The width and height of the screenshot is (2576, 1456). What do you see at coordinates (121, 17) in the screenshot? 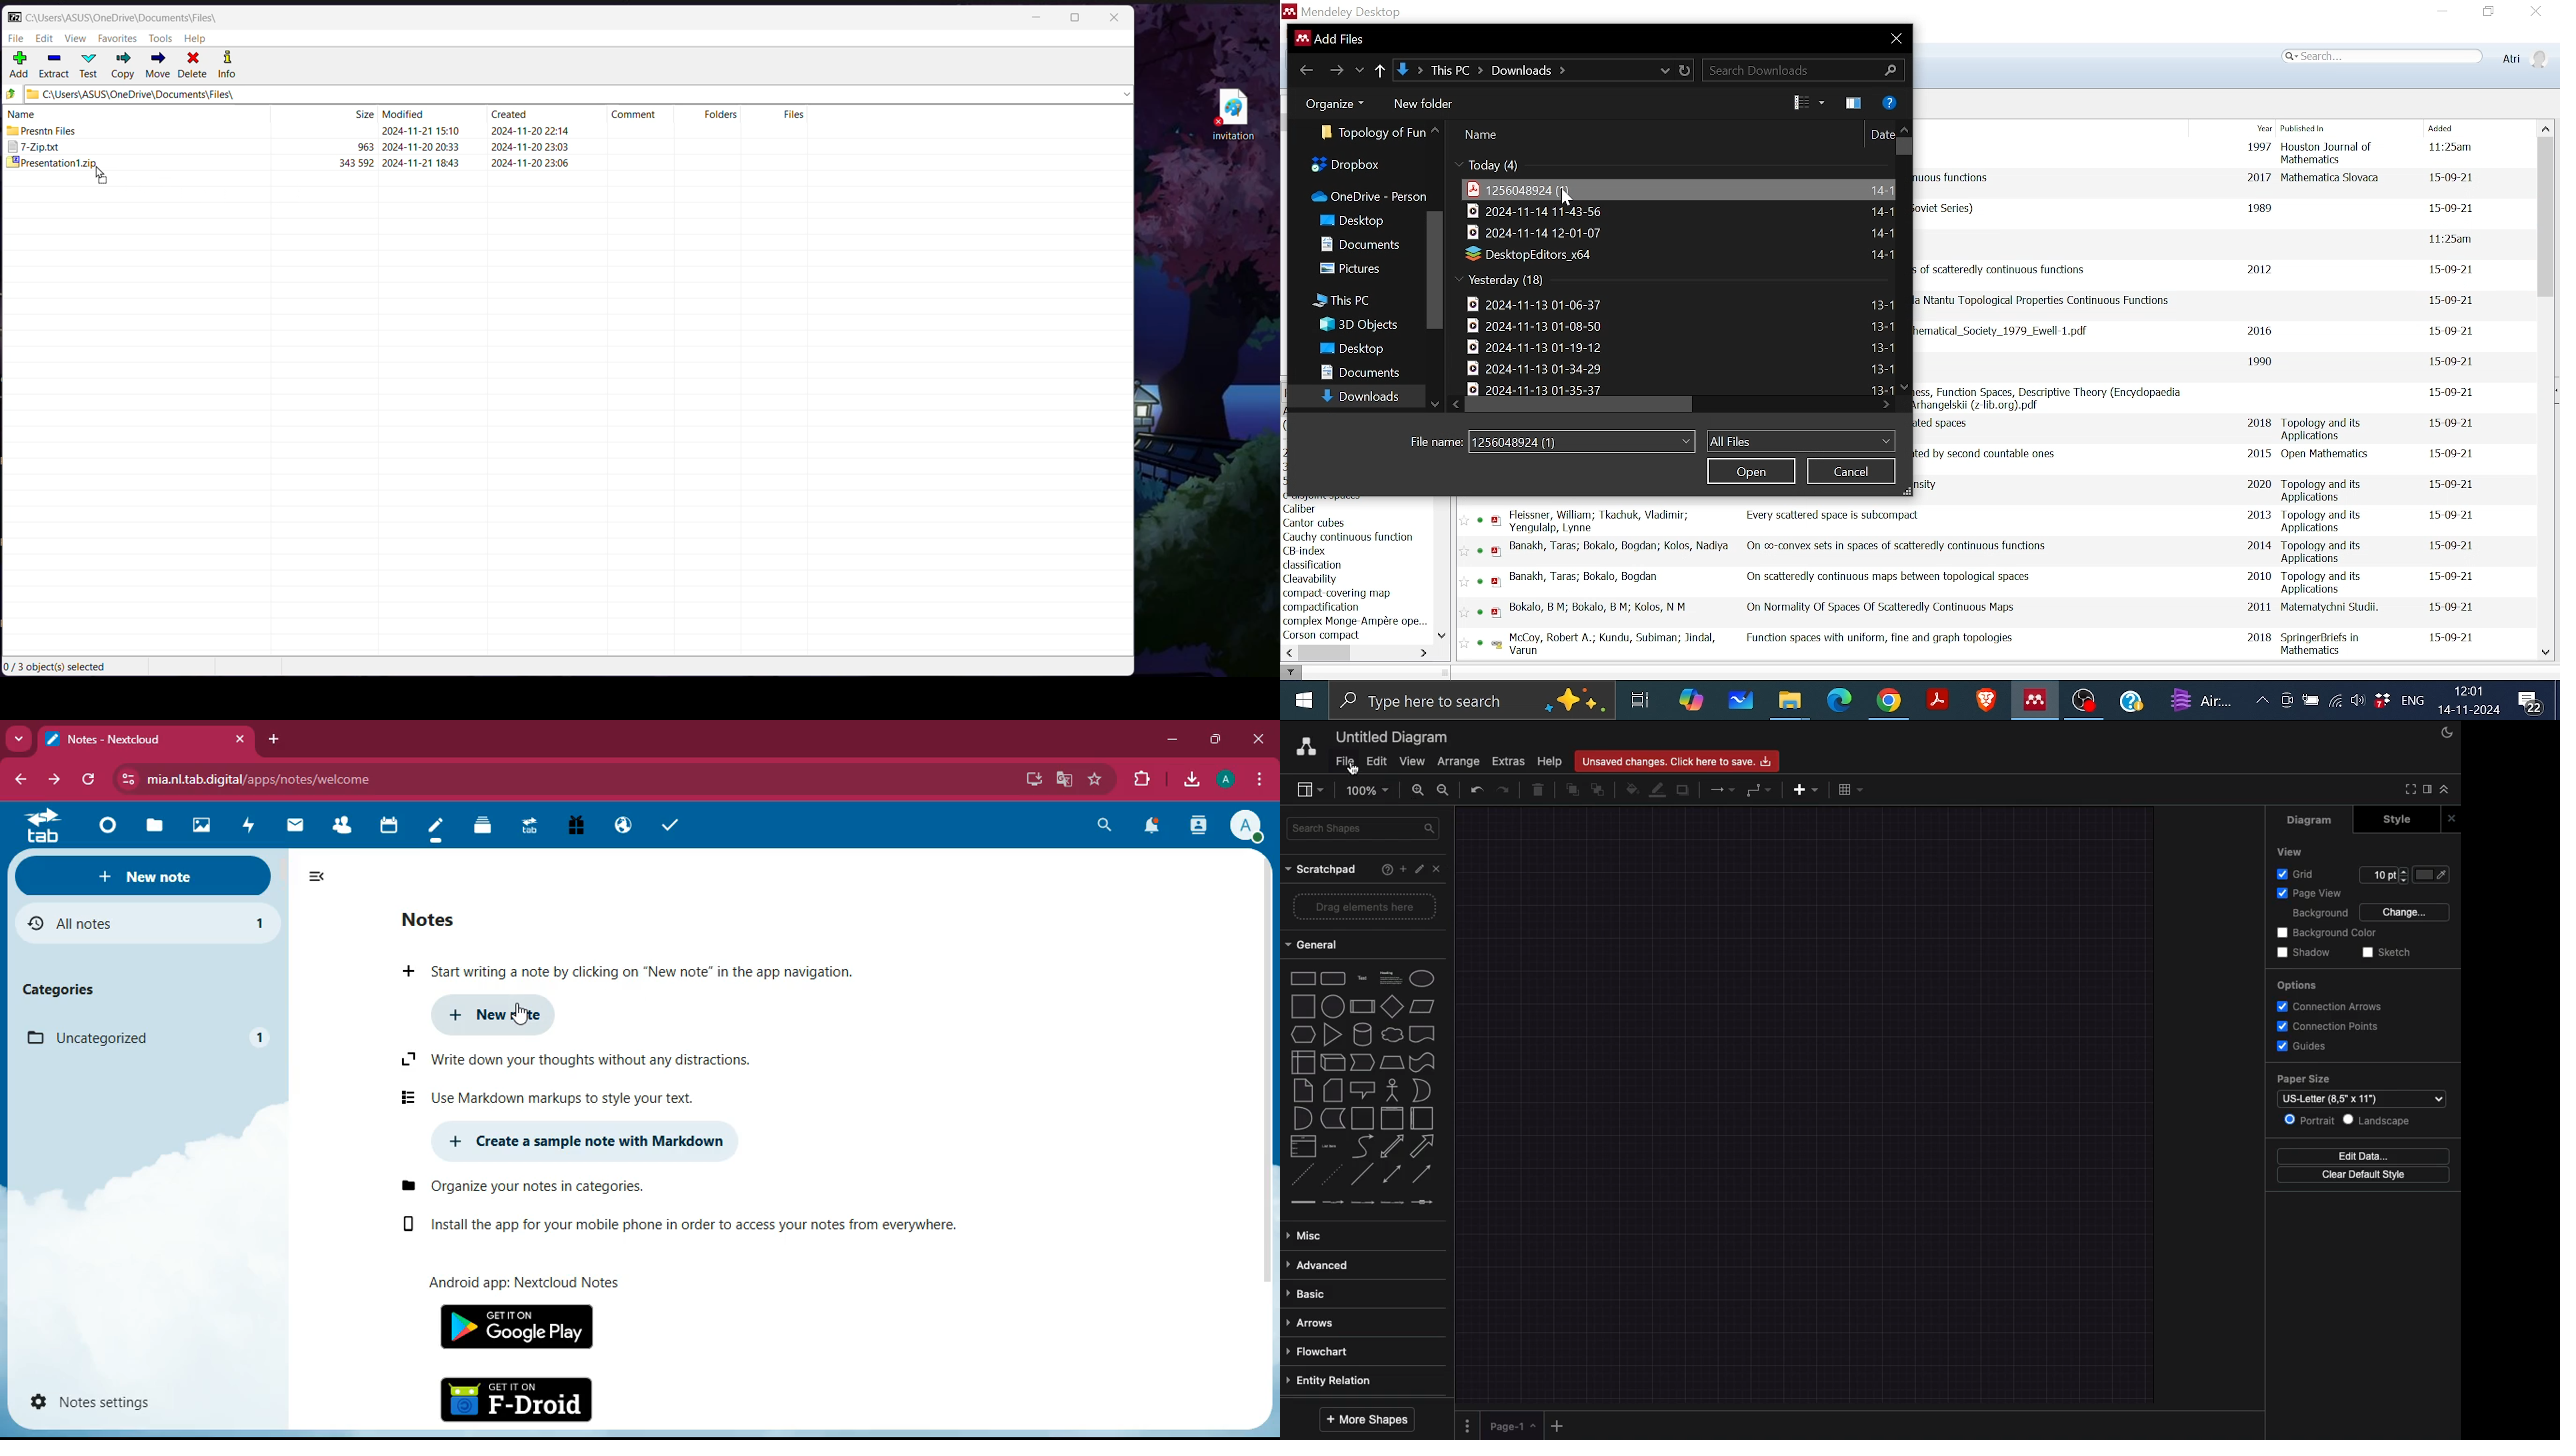
I see `Current Folder Path` at bounding box center [121, 17].